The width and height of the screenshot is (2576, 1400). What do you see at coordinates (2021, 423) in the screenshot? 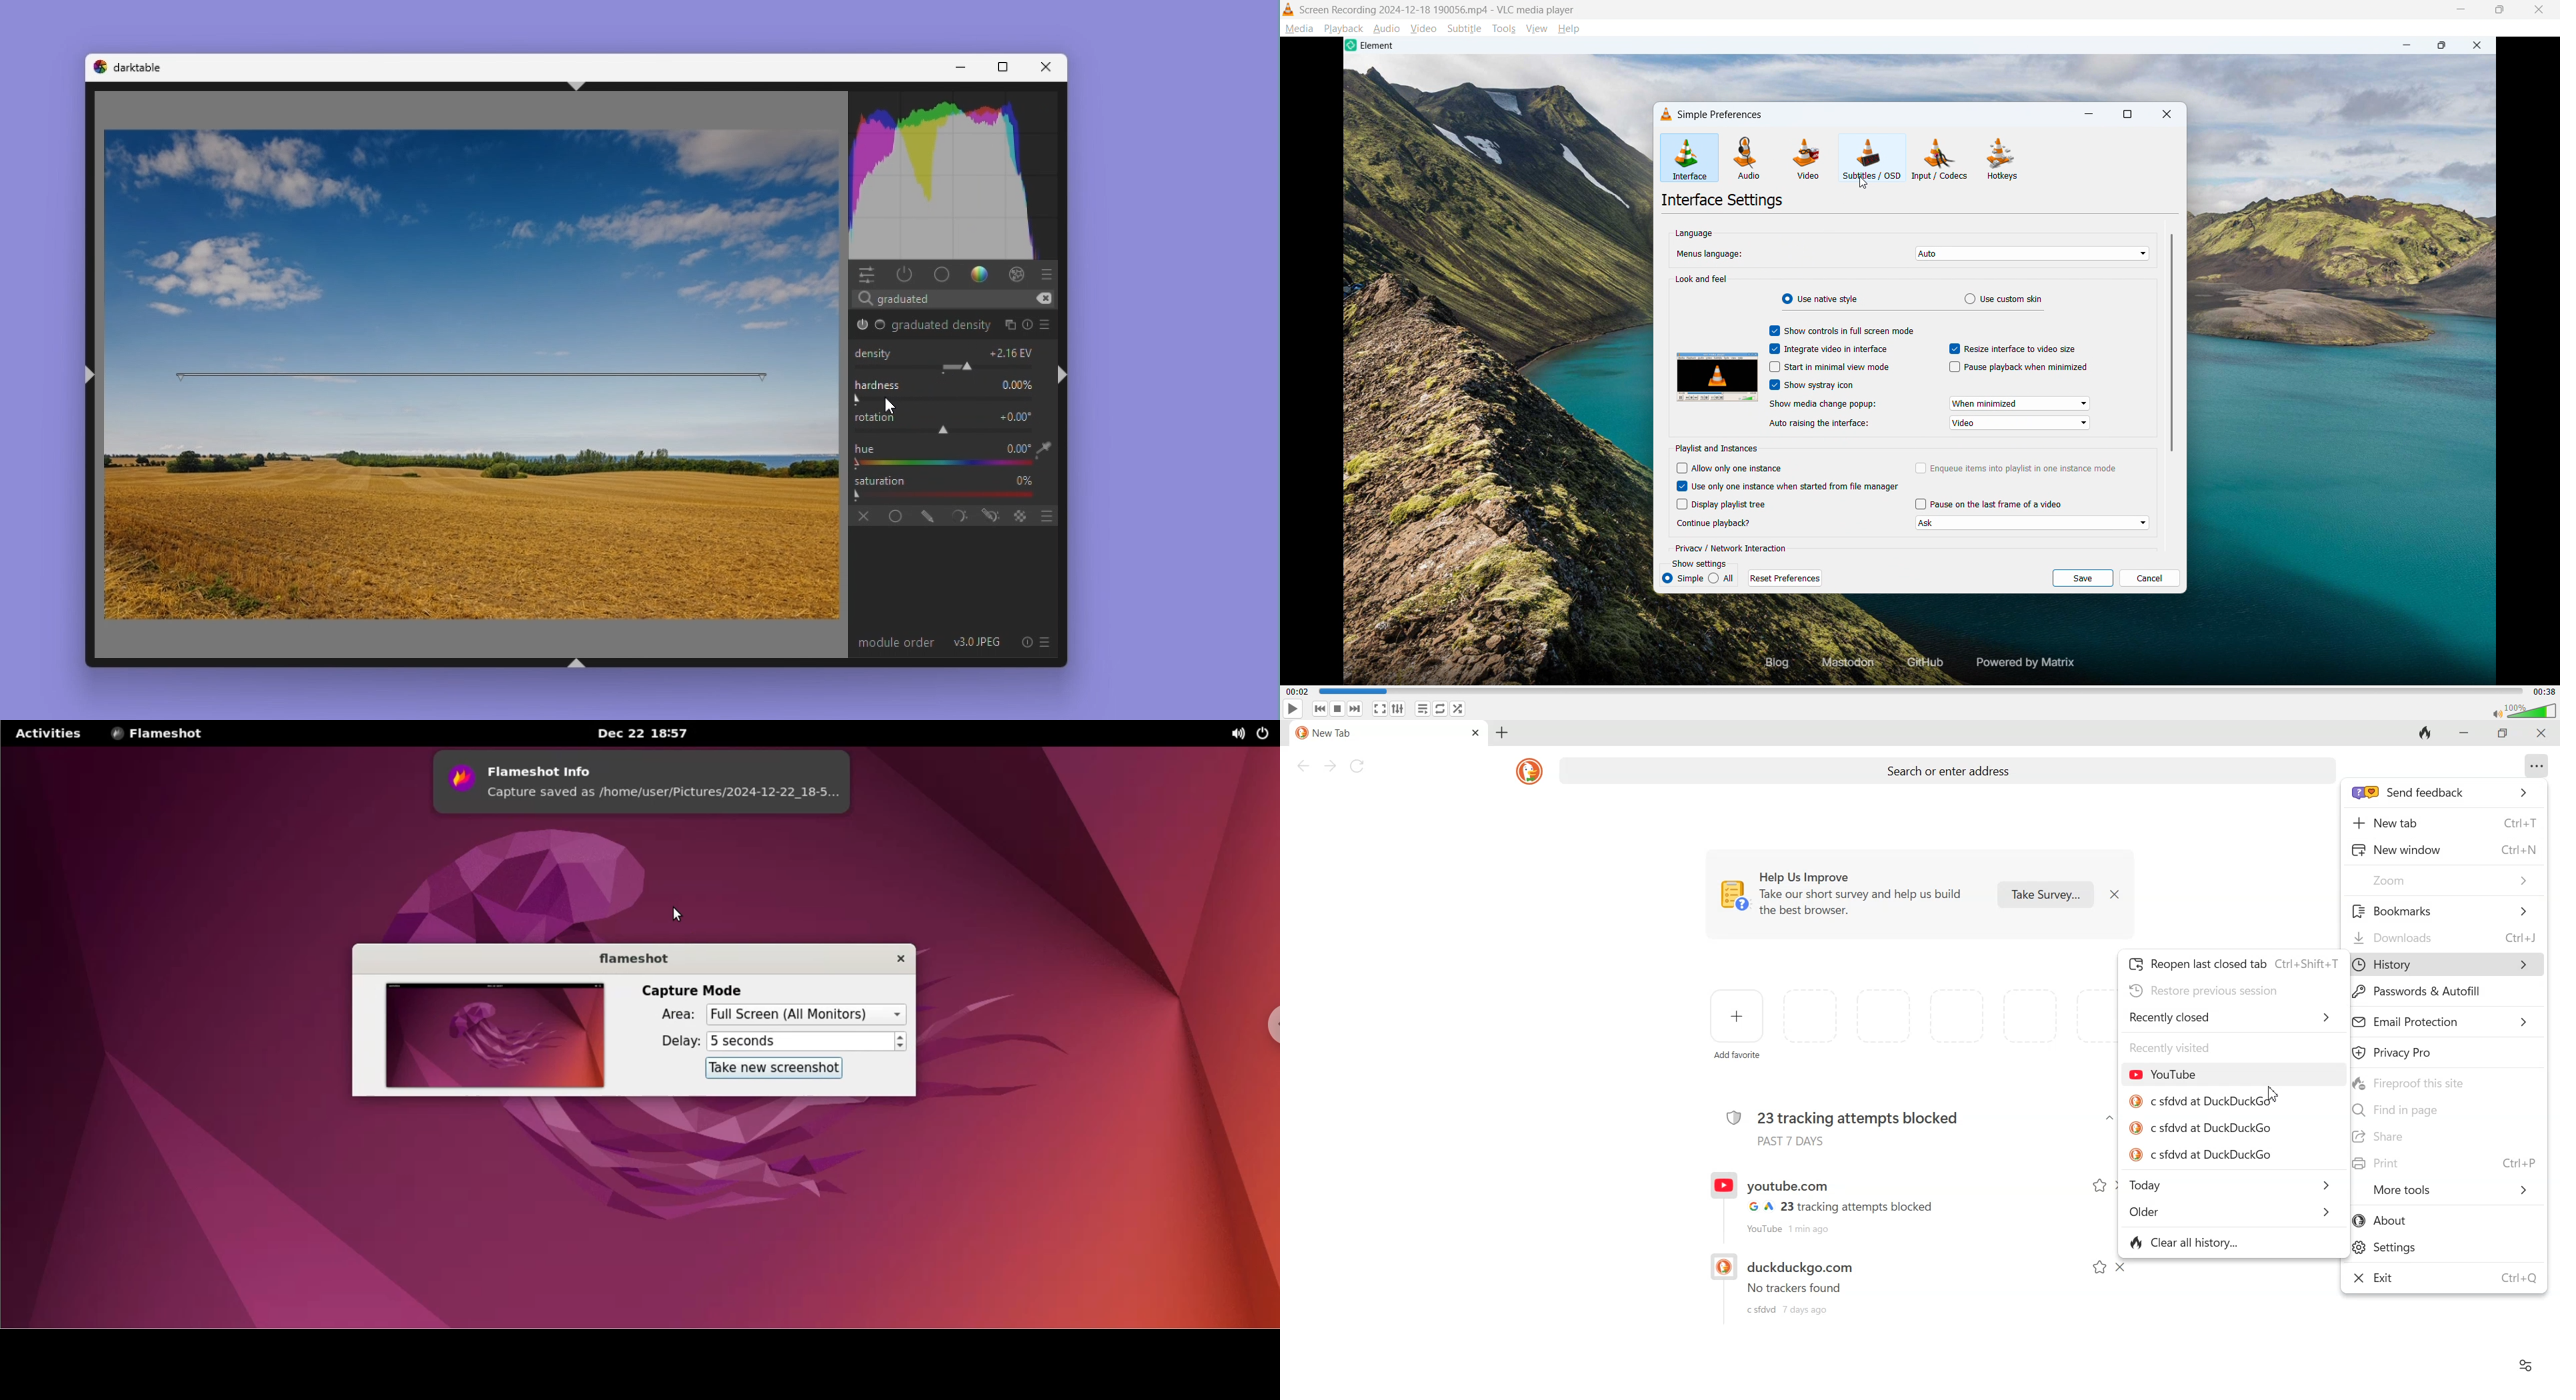
I see `Video` at bounding box center [2021, 423].